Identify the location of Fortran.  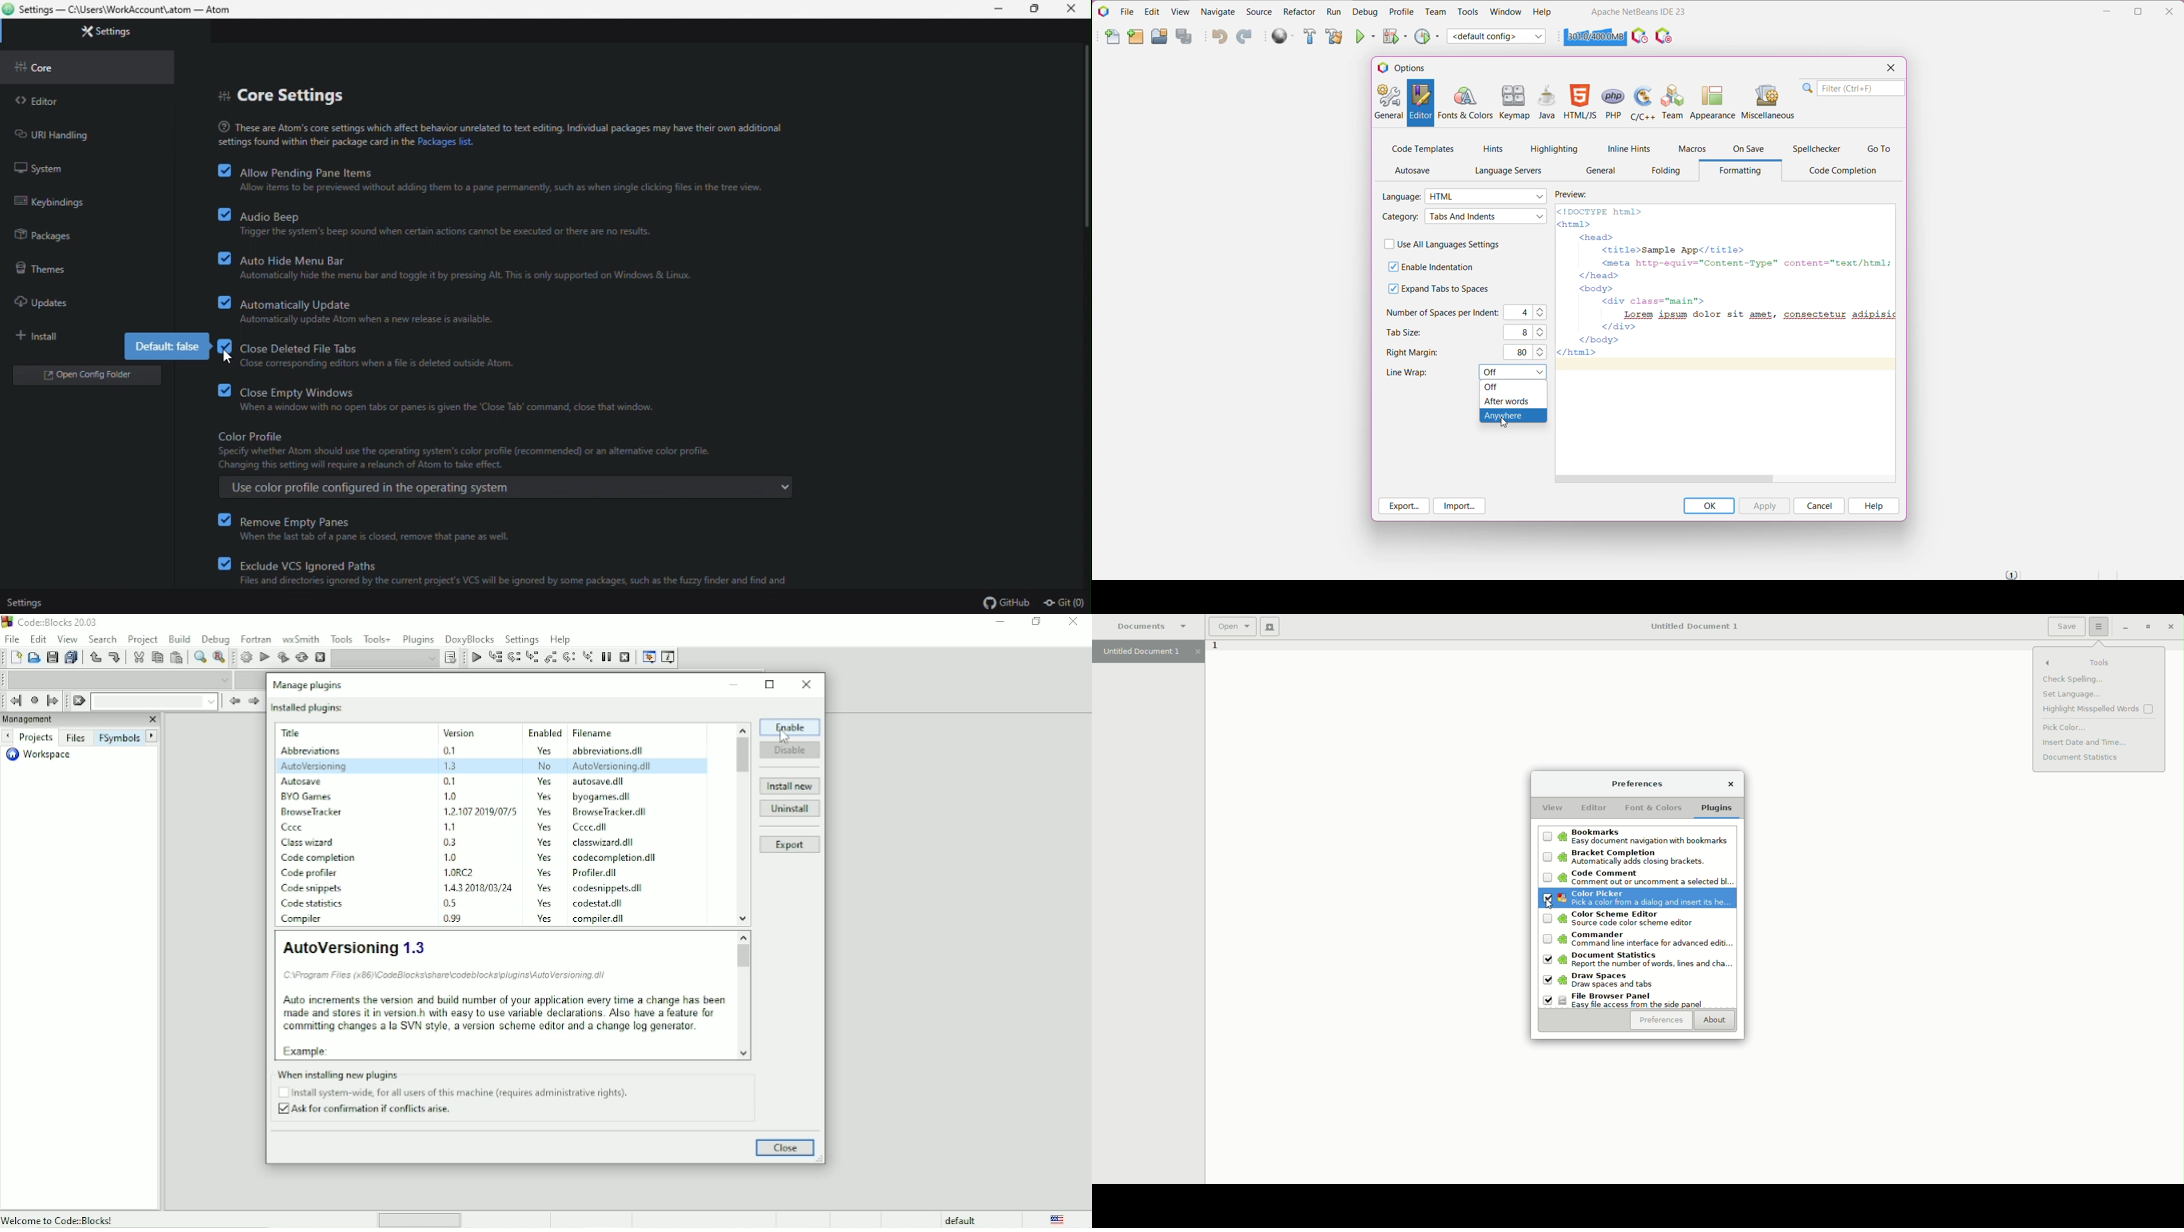
(255, 639).